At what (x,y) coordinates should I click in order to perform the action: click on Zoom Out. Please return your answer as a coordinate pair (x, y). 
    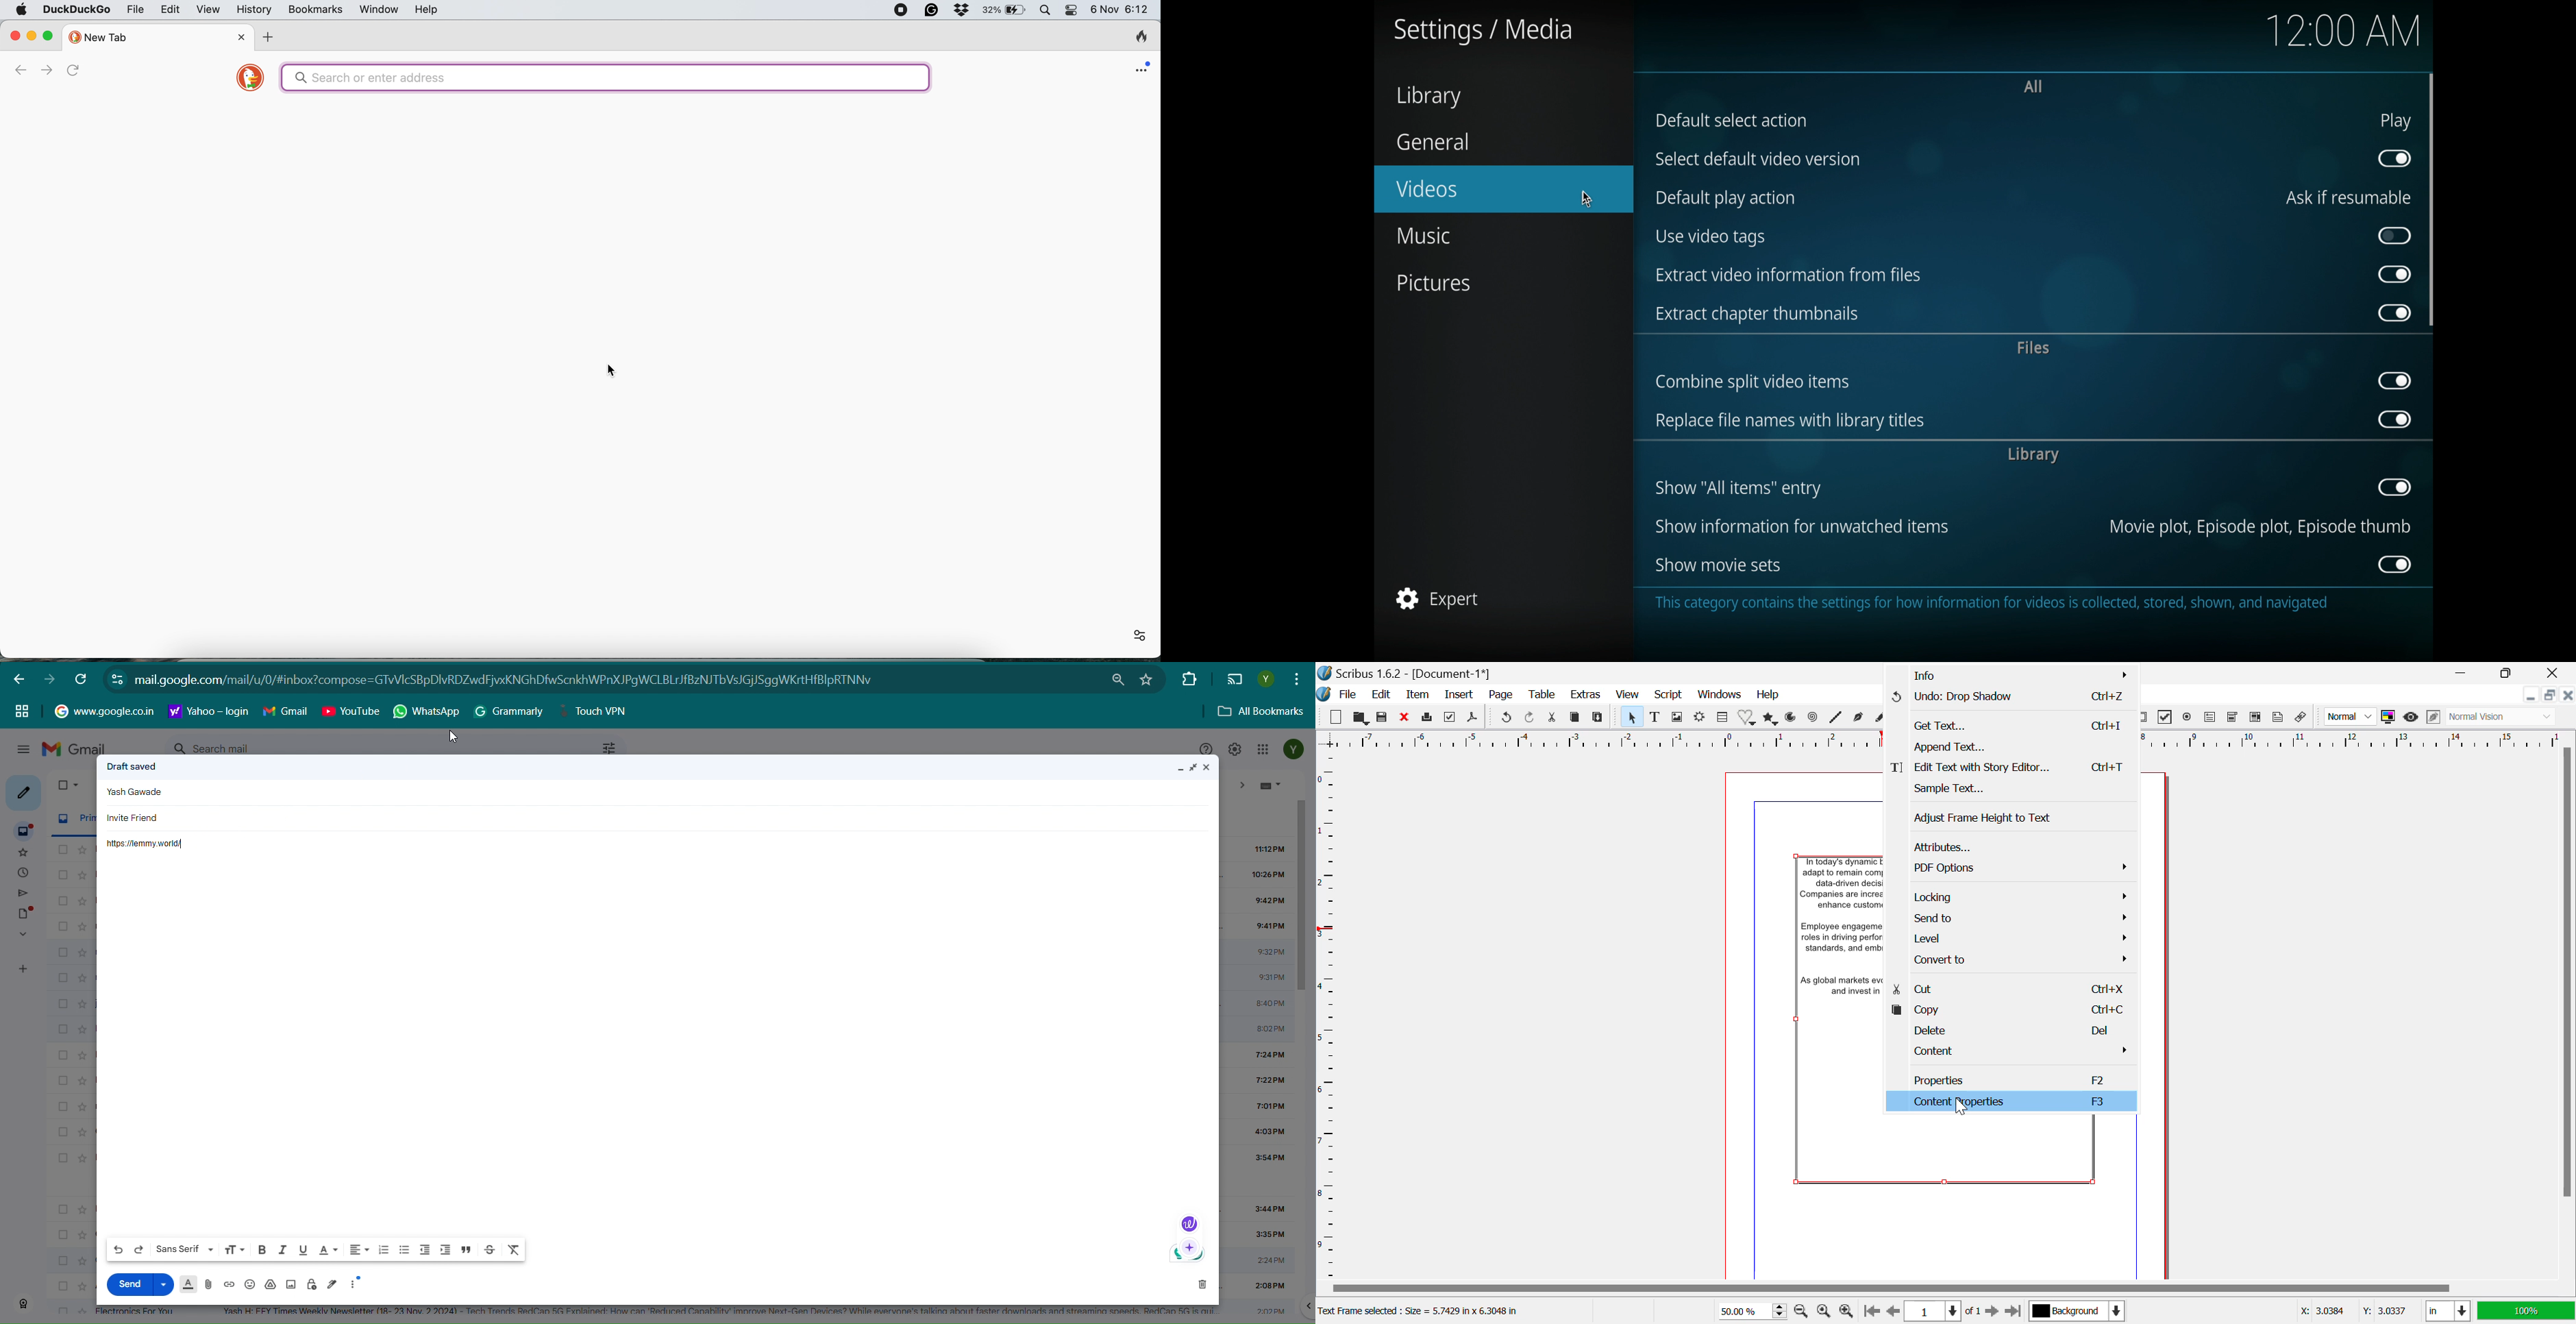
    Looking at the image, I should click on (1801, 1310).